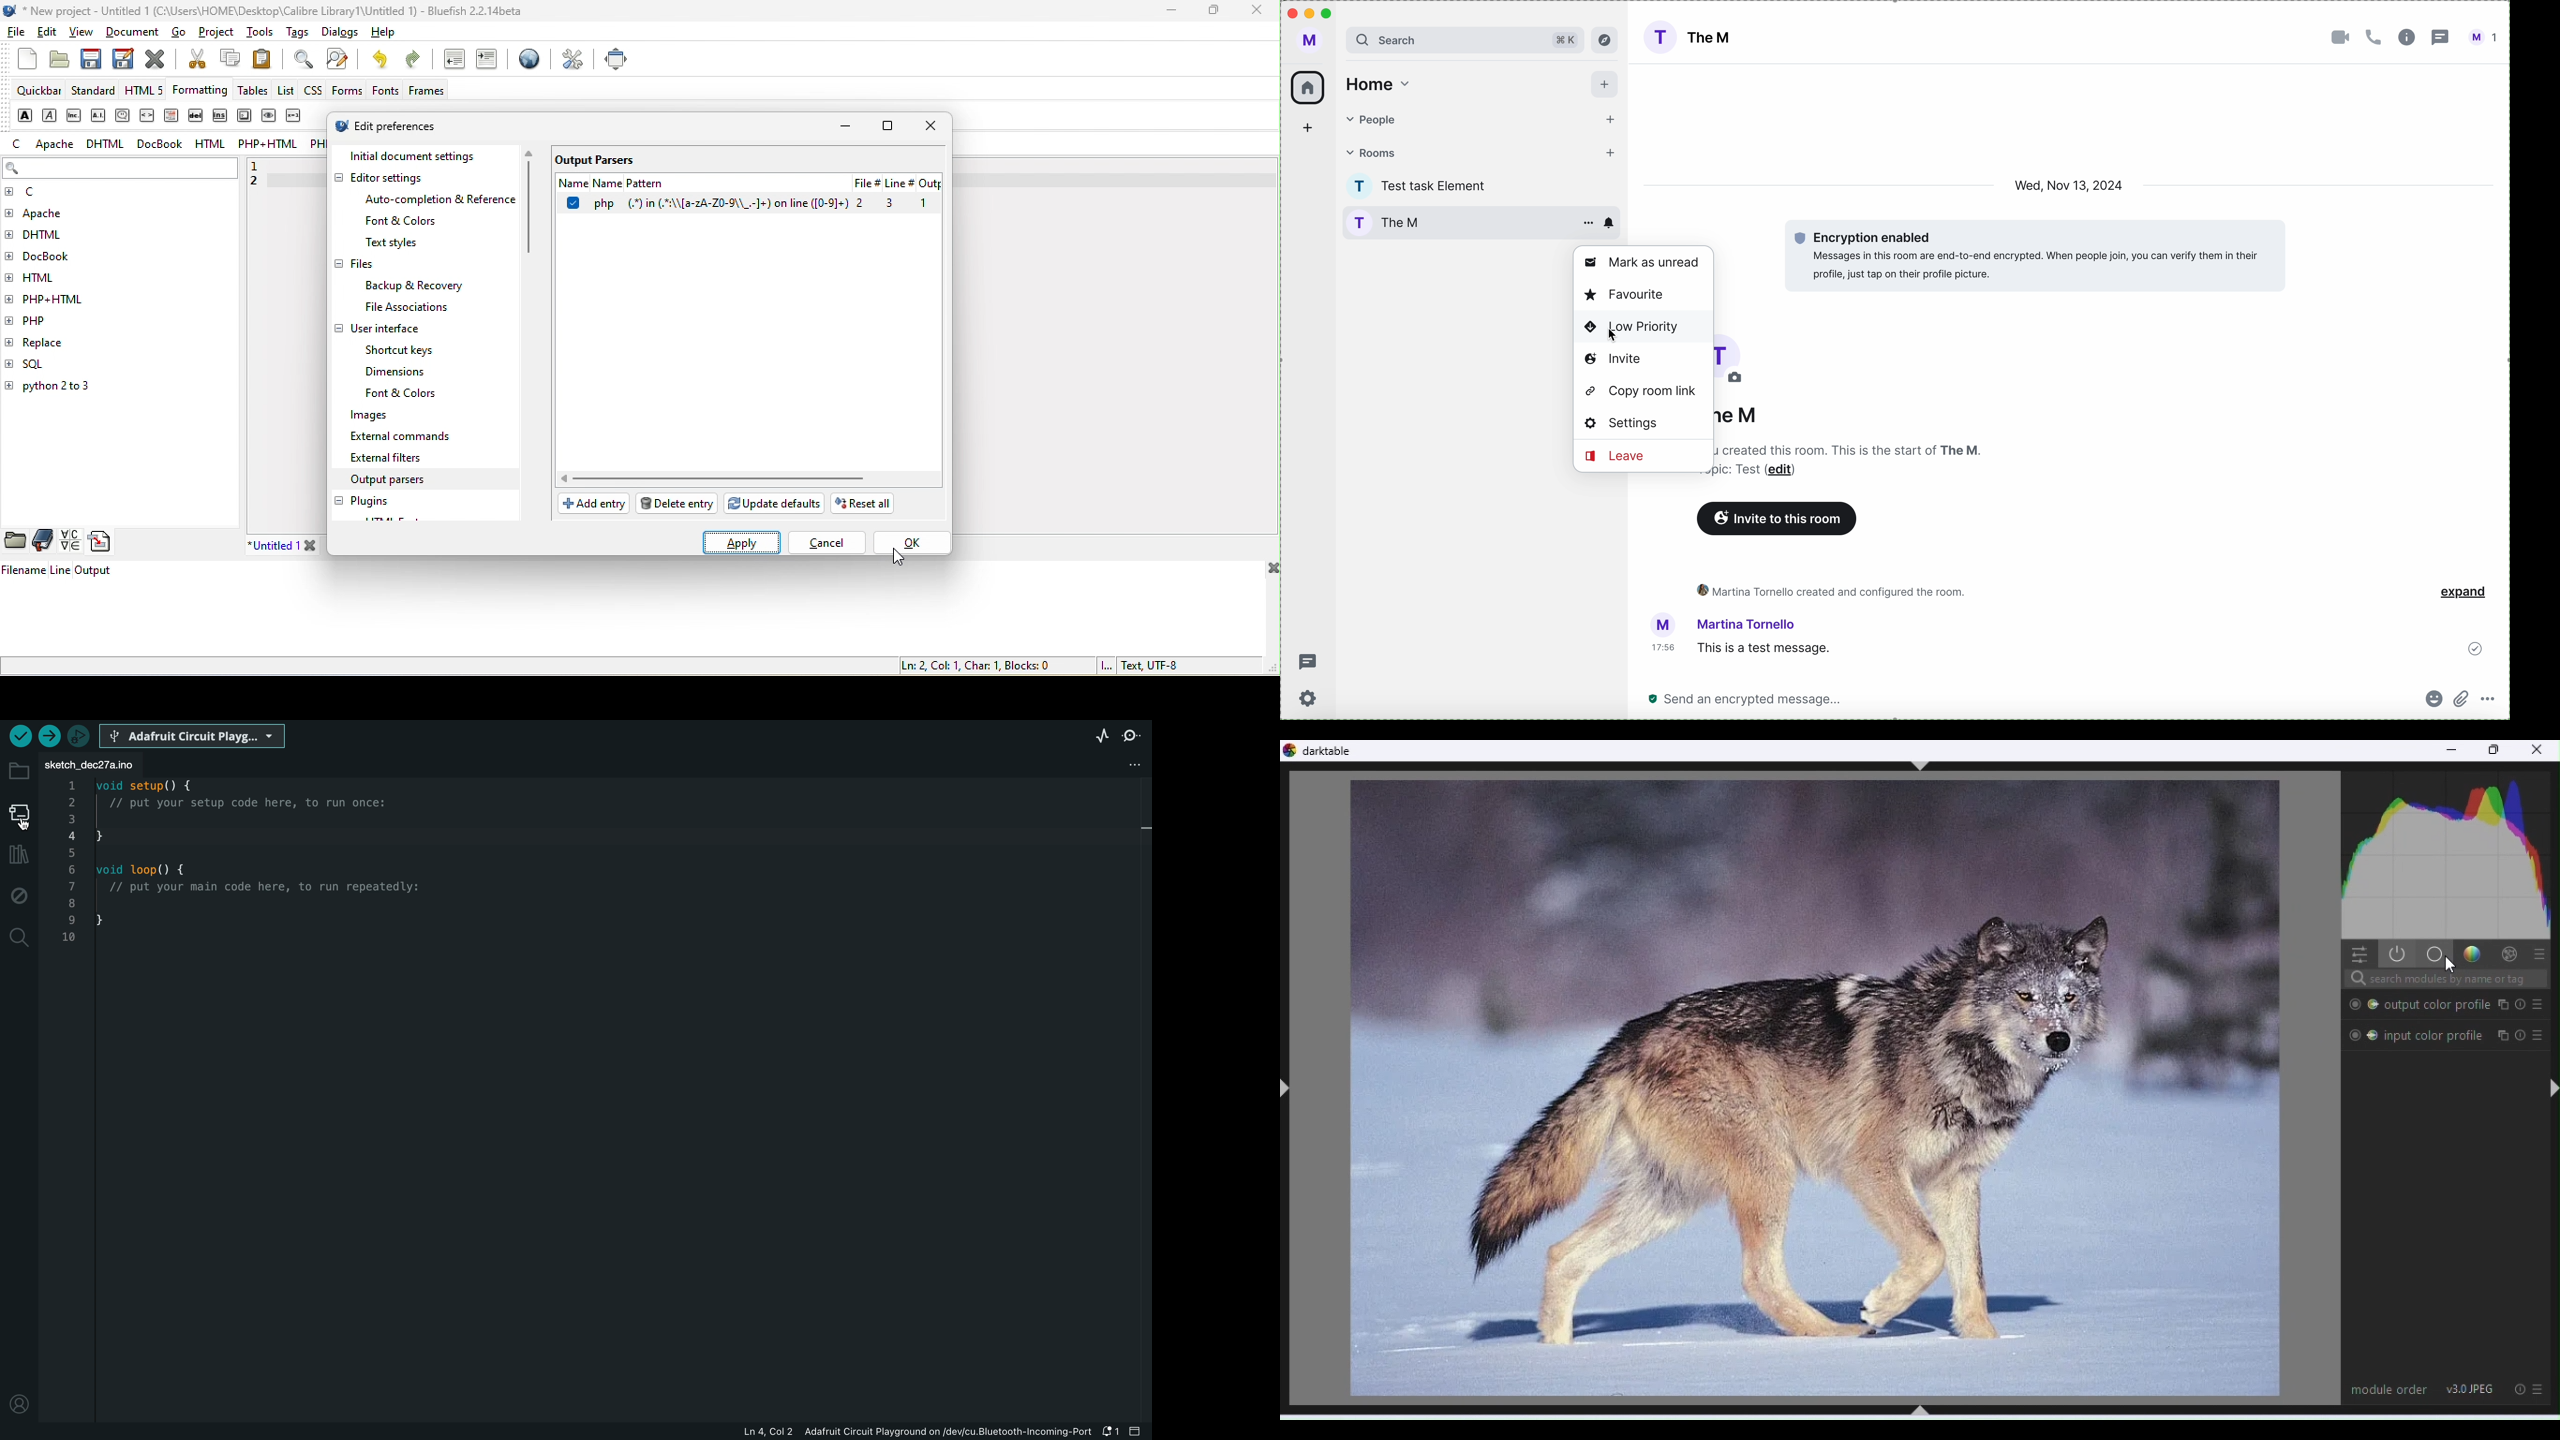 This screenshot has height=1456, width=2576. I want to click on The M room, so click(1476, 224).